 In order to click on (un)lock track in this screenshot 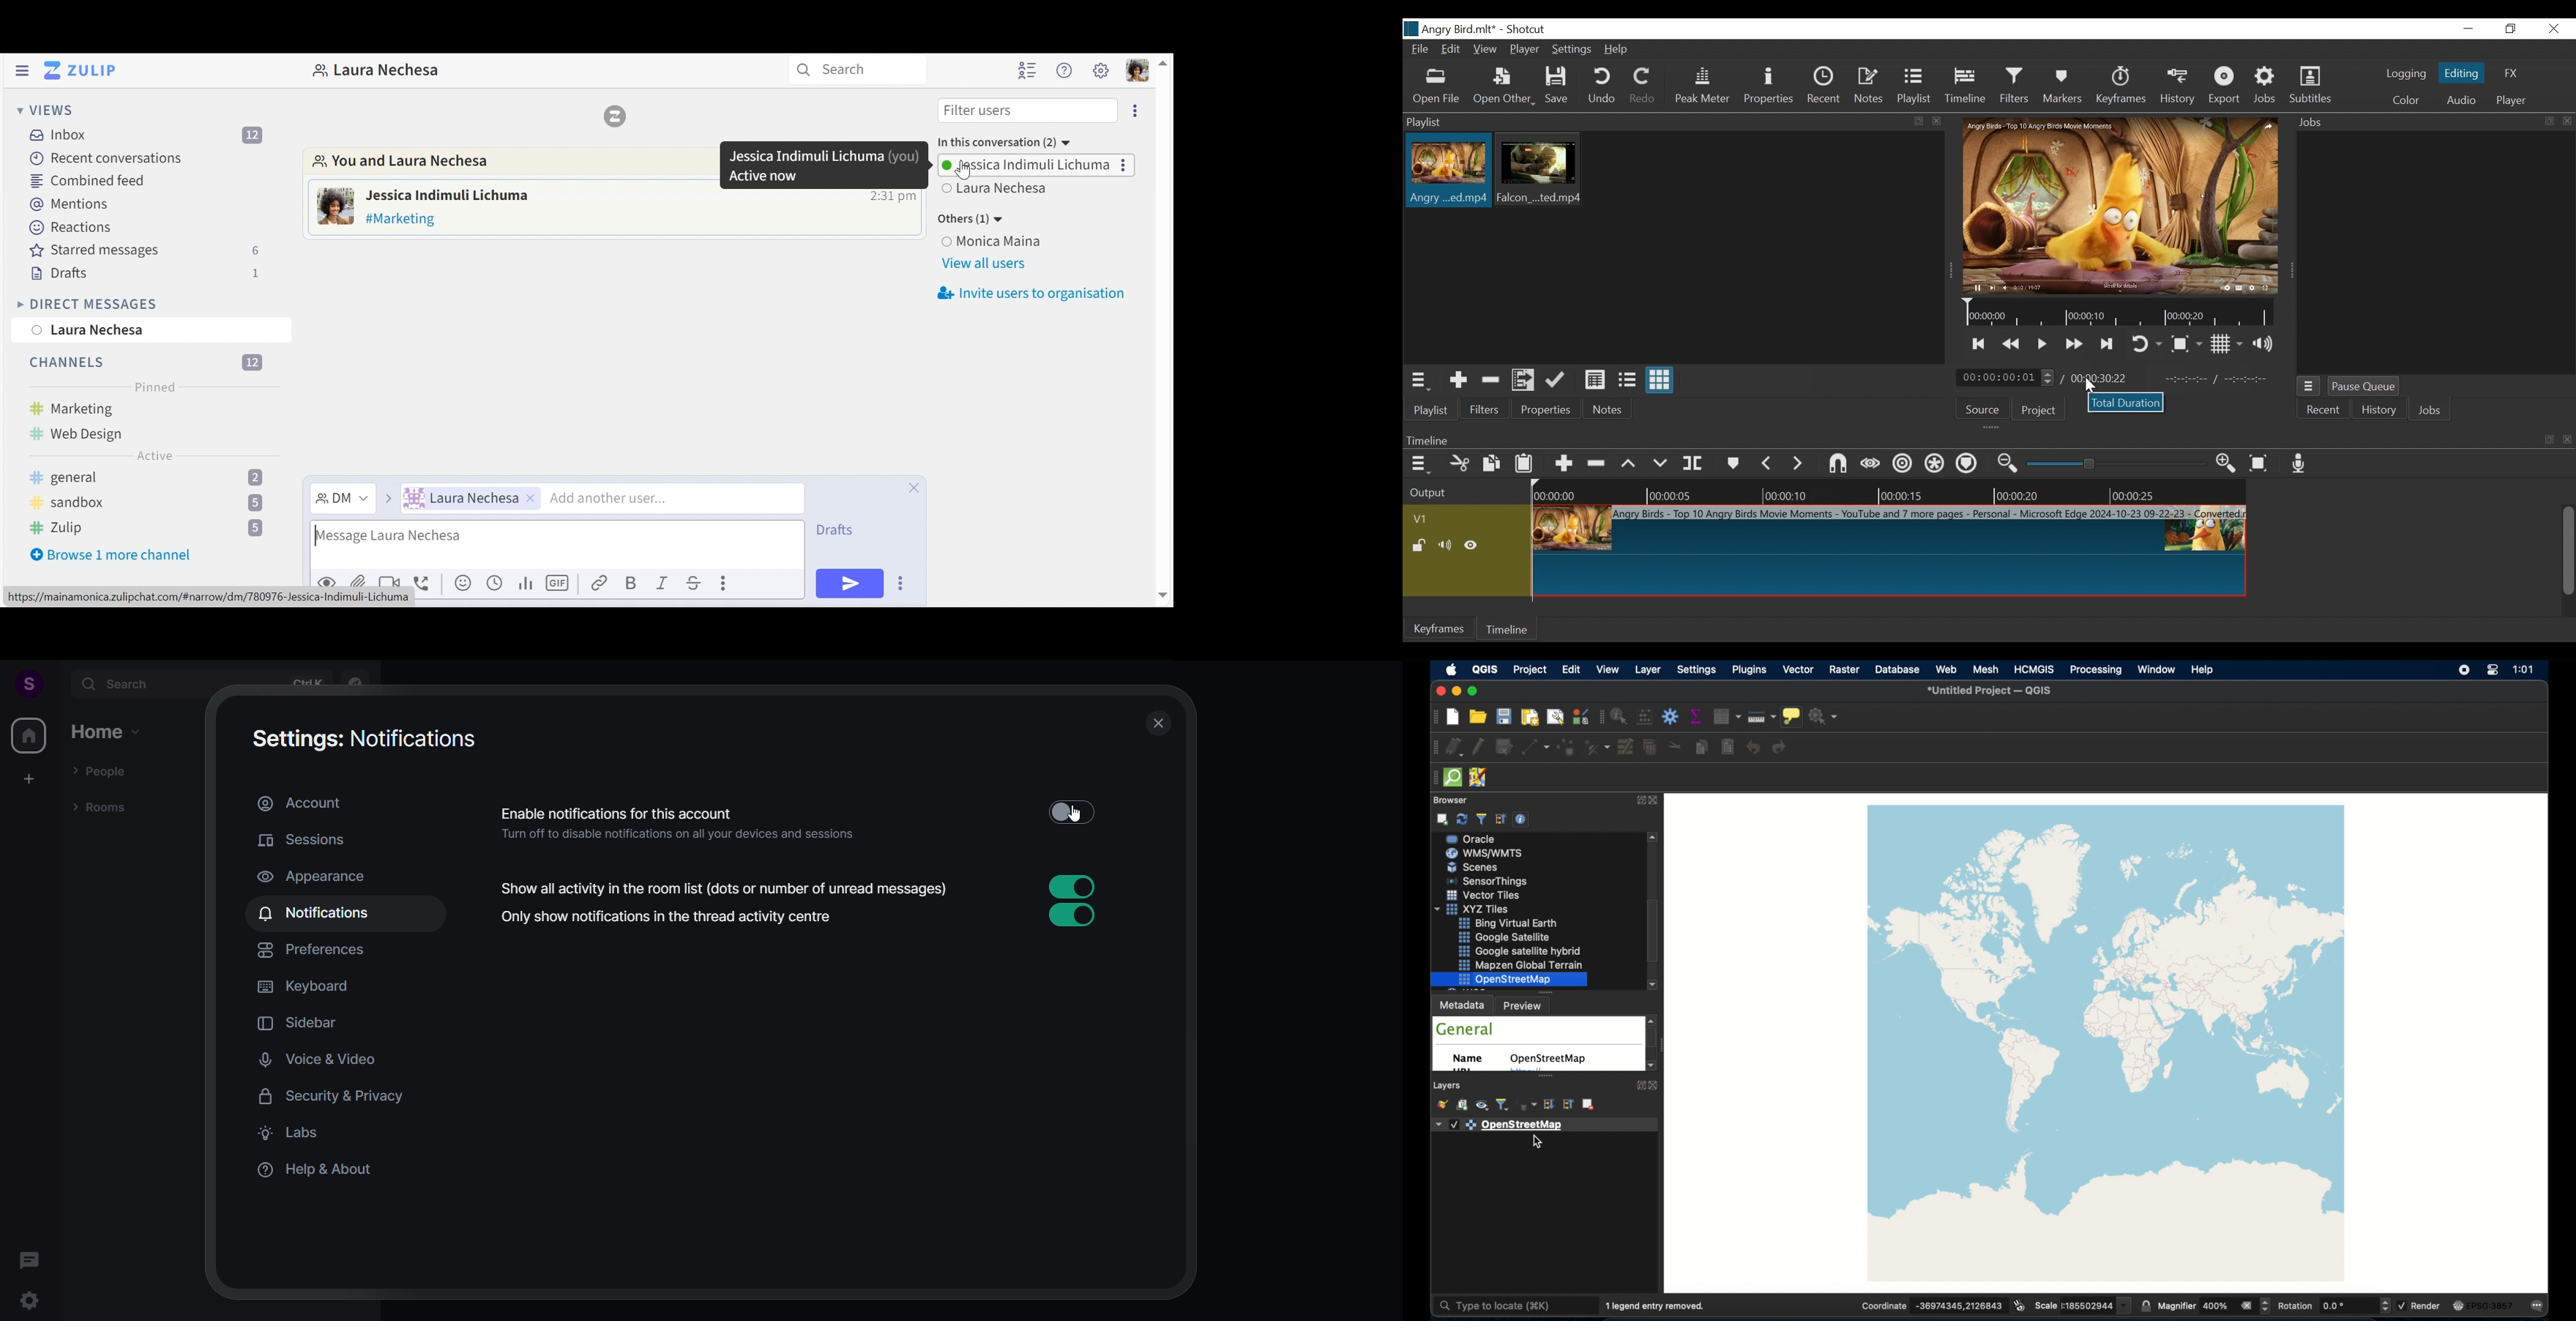, I will do `click(1419, 546)`.